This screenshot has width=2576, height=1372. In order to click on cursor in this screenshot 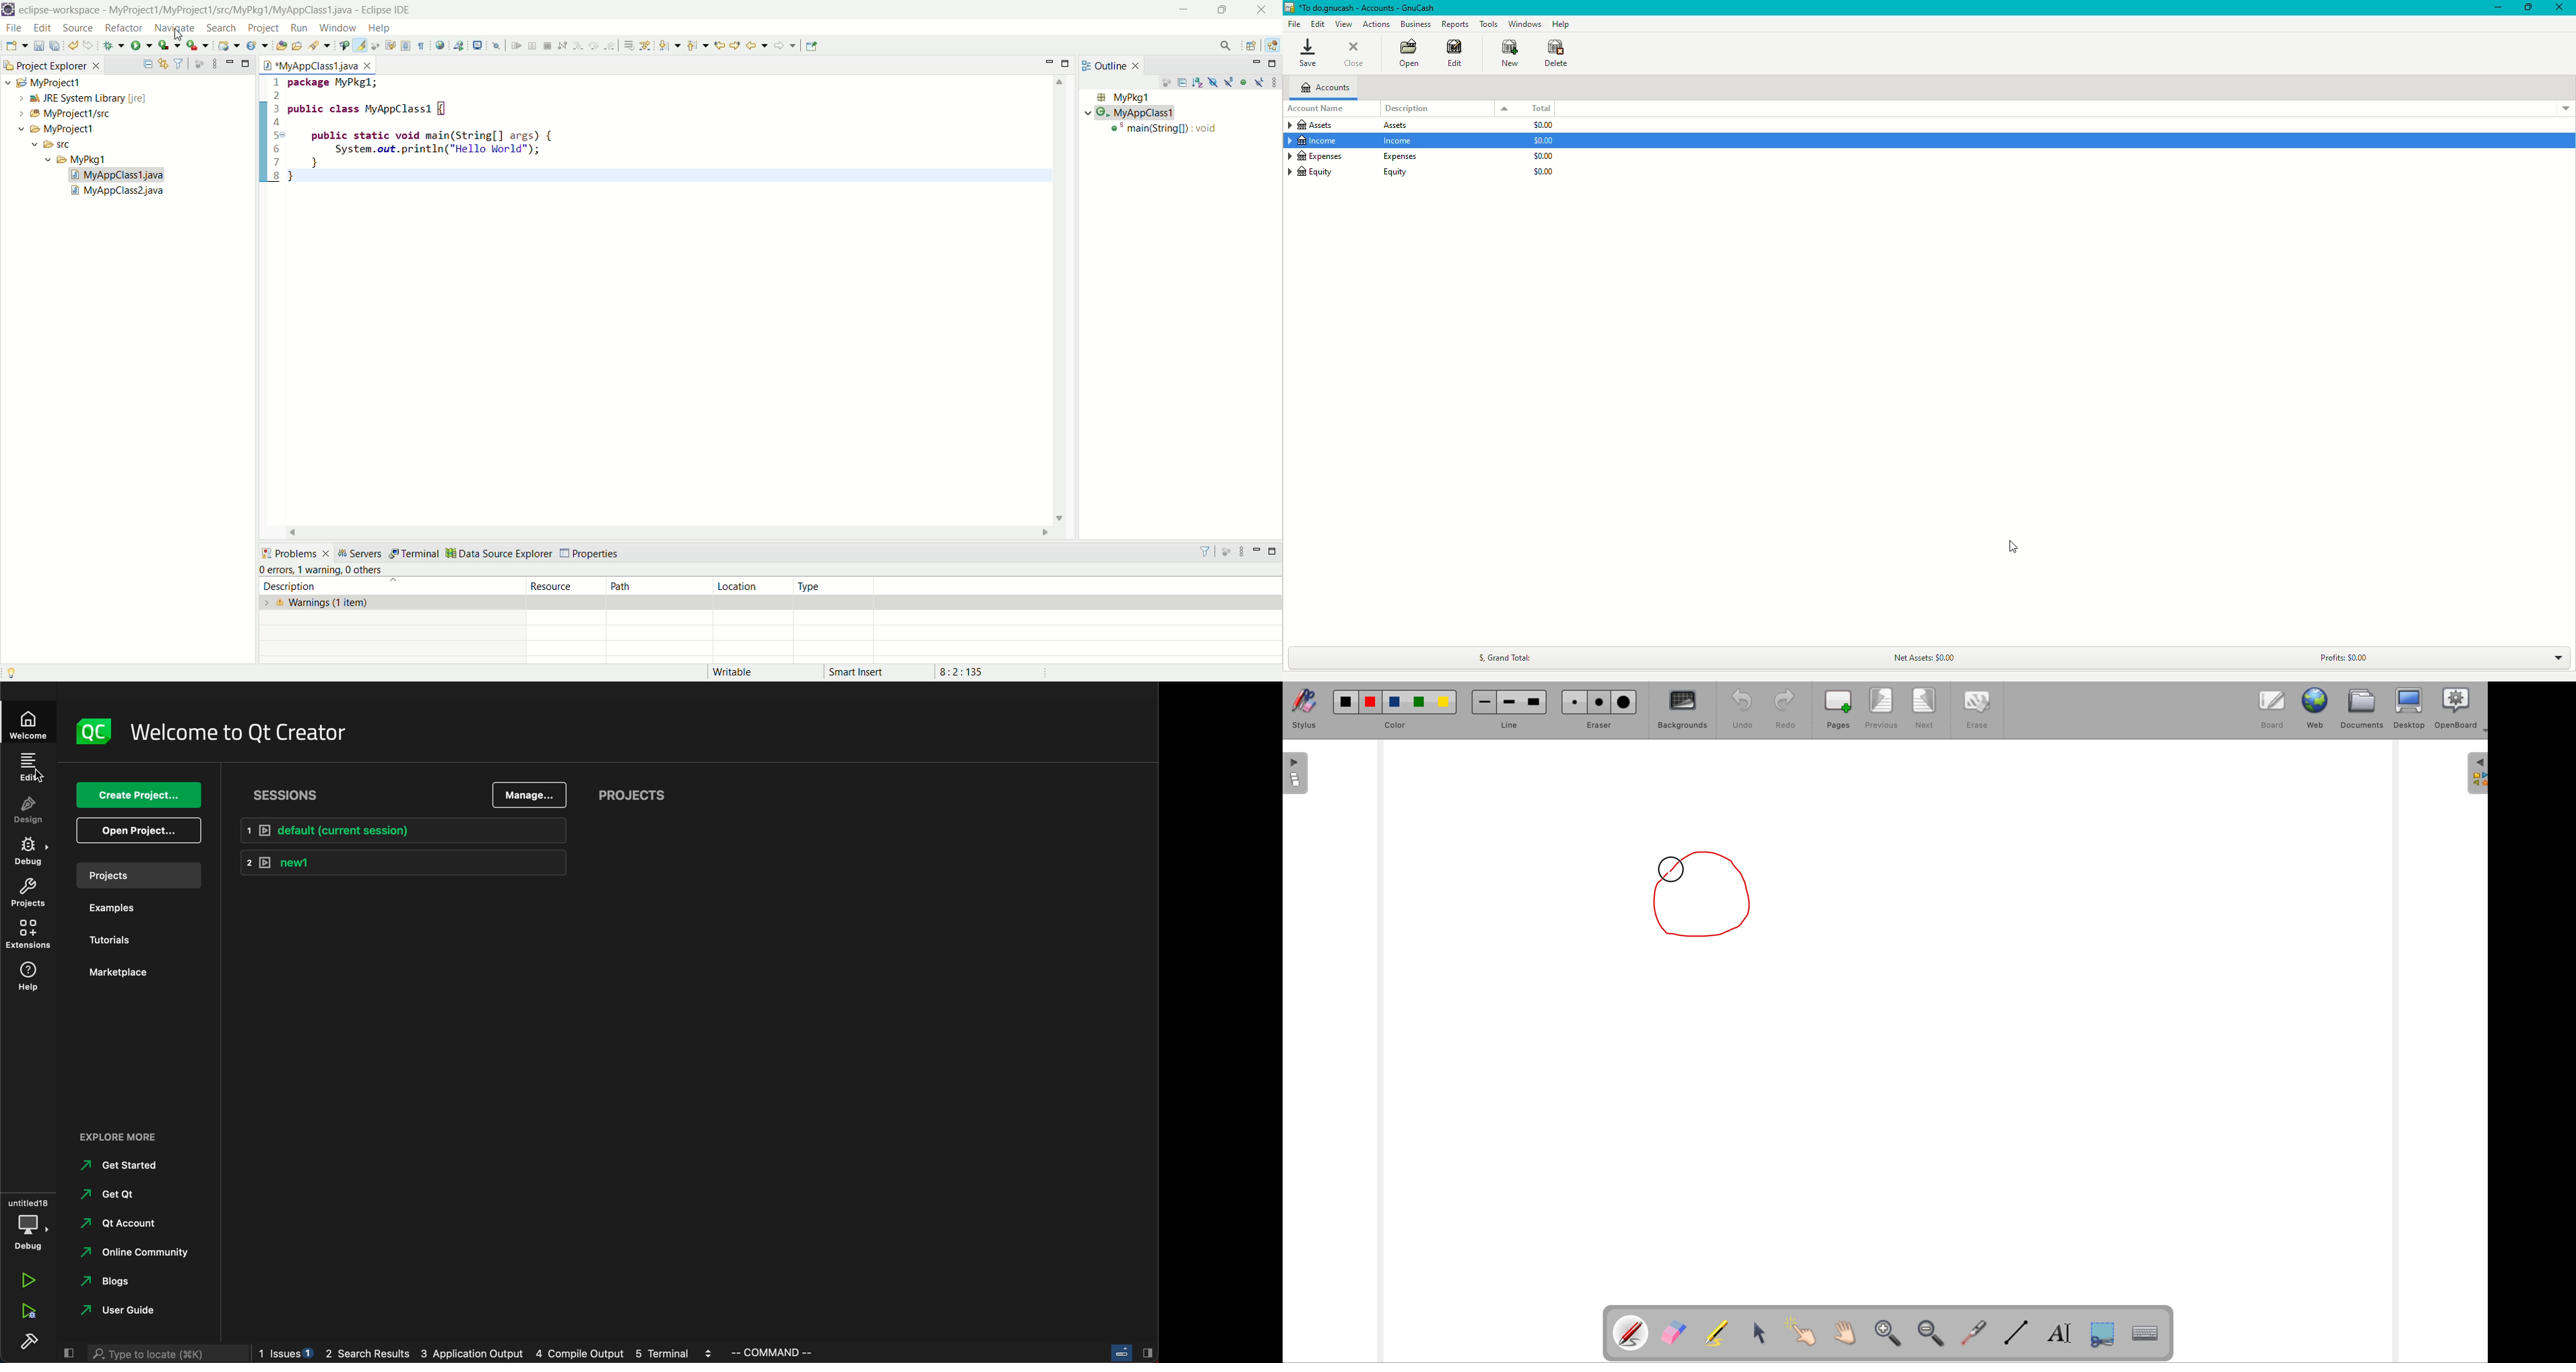, I will do `click(1672, 872)`.